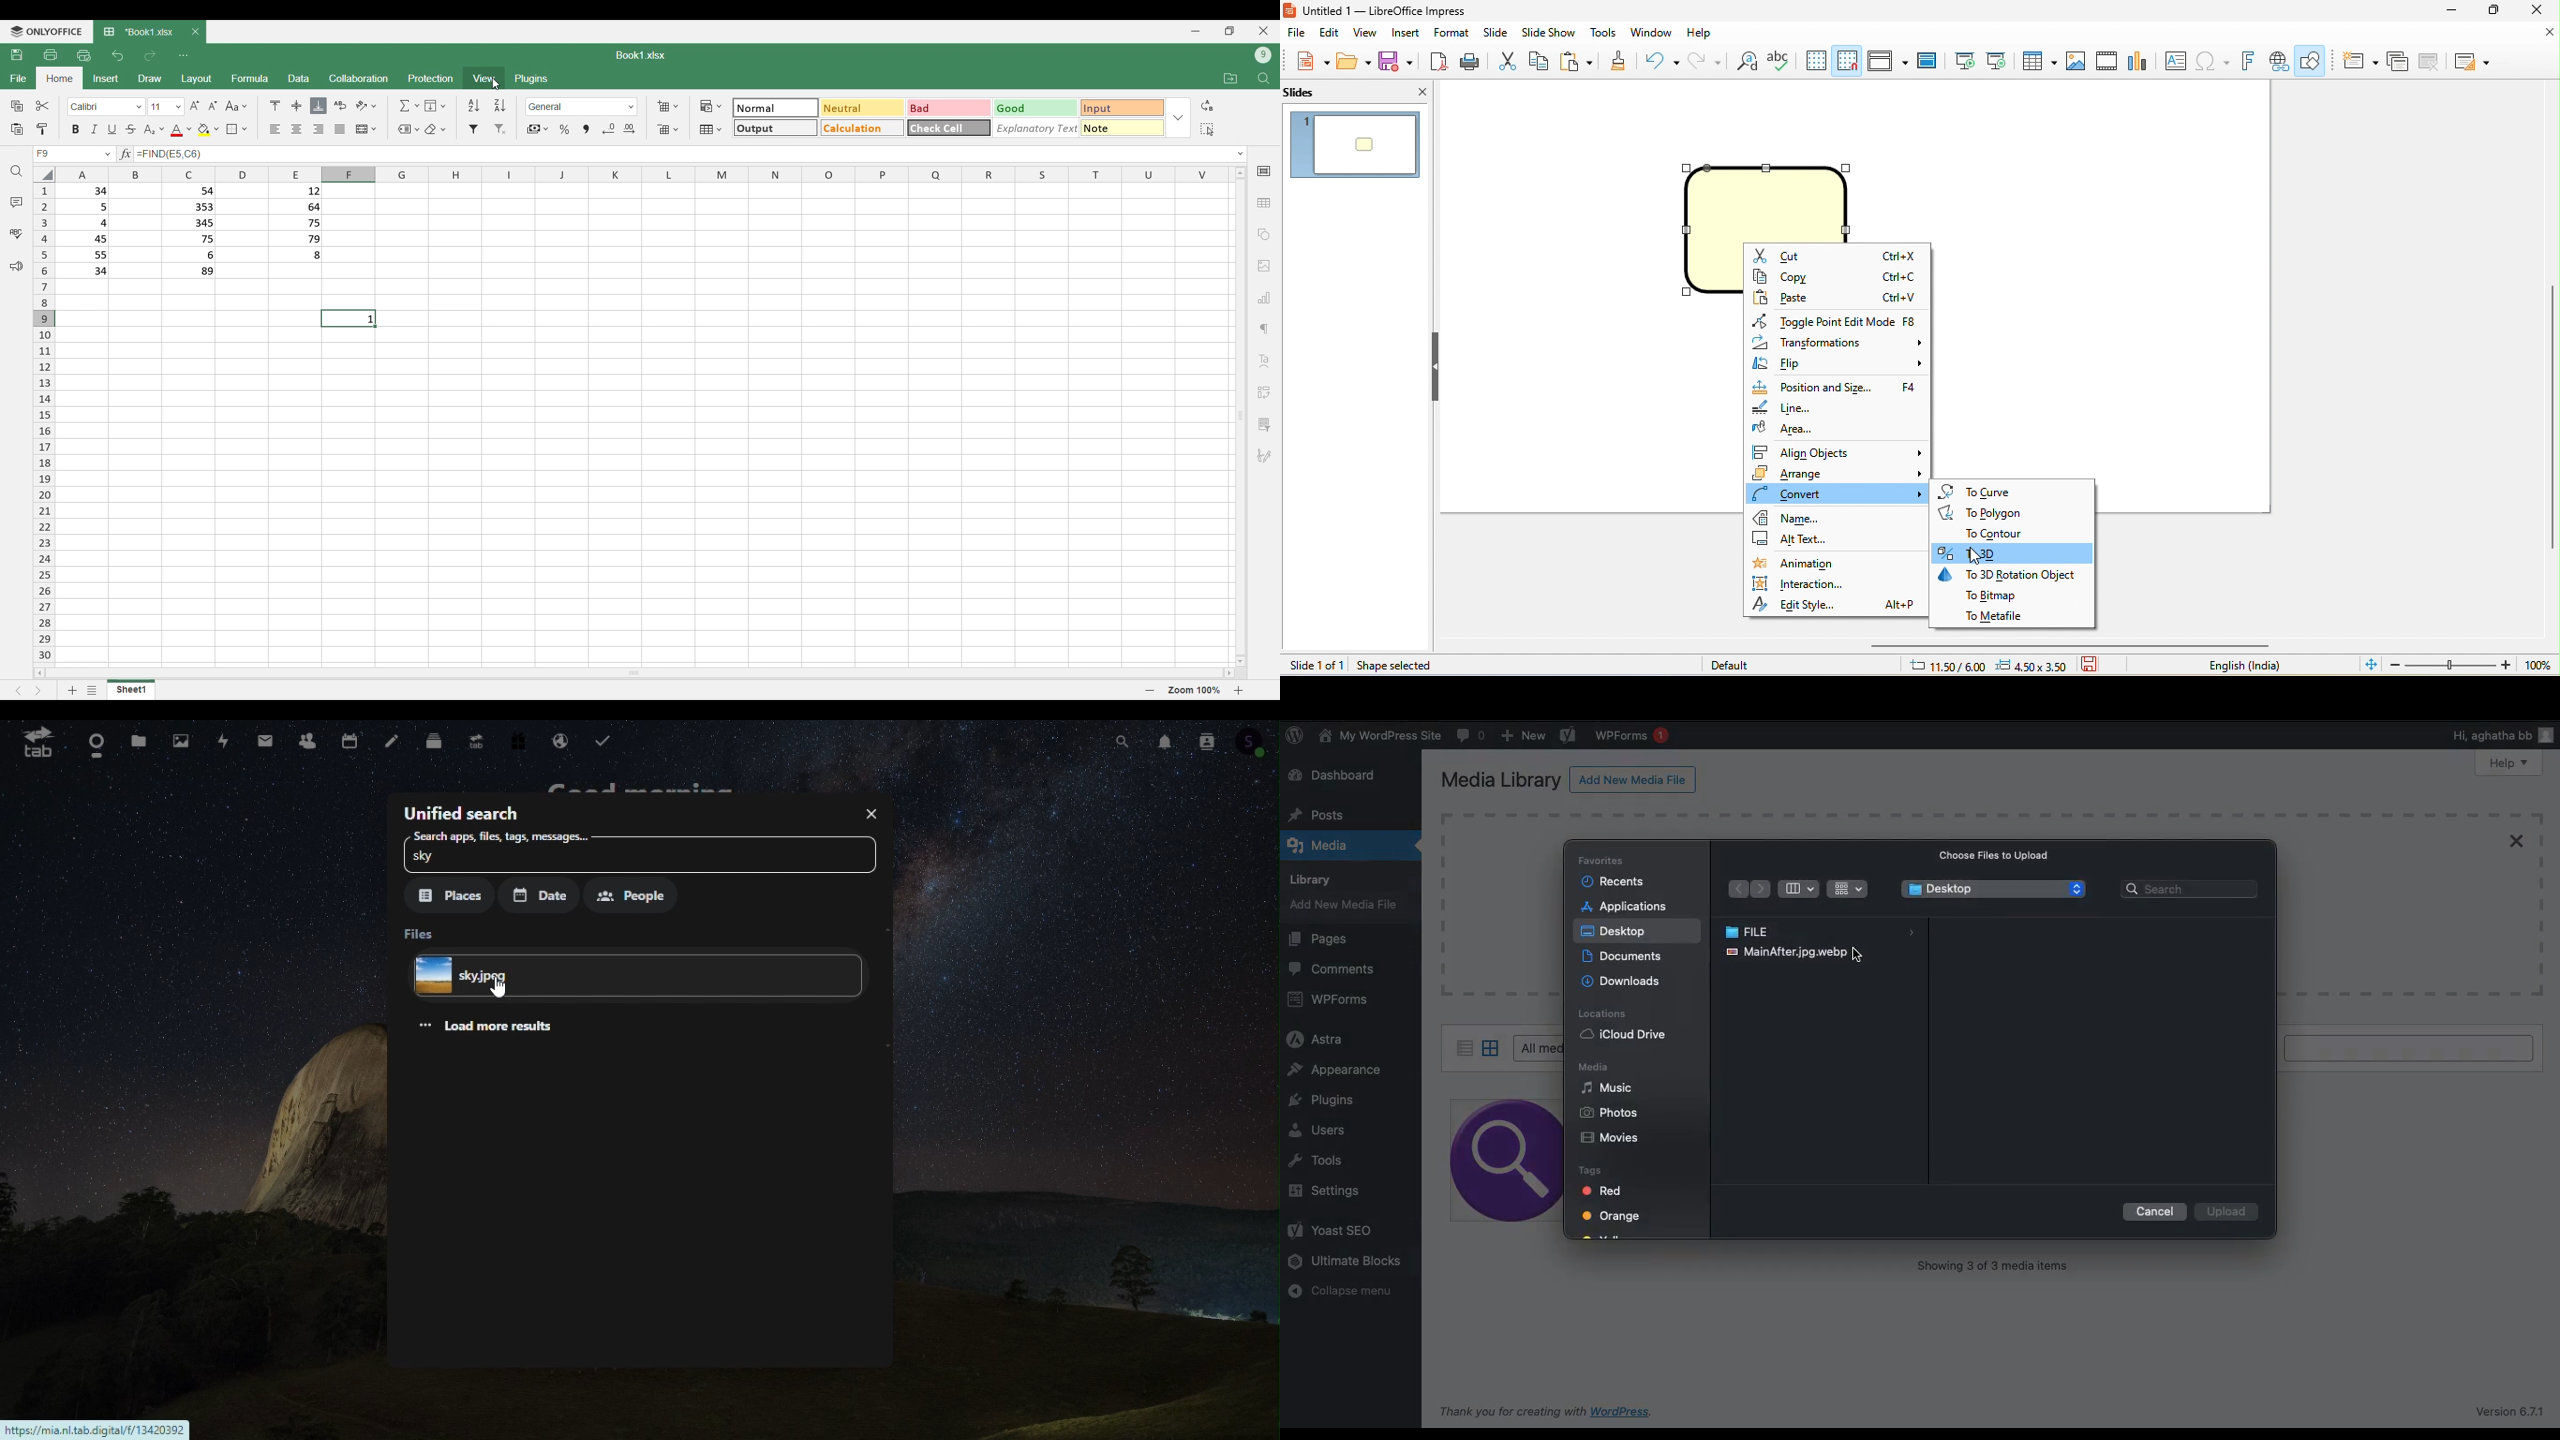  Describe the element at coordinates (1846, 891) in the screenshot. I see `Grid` at that location.